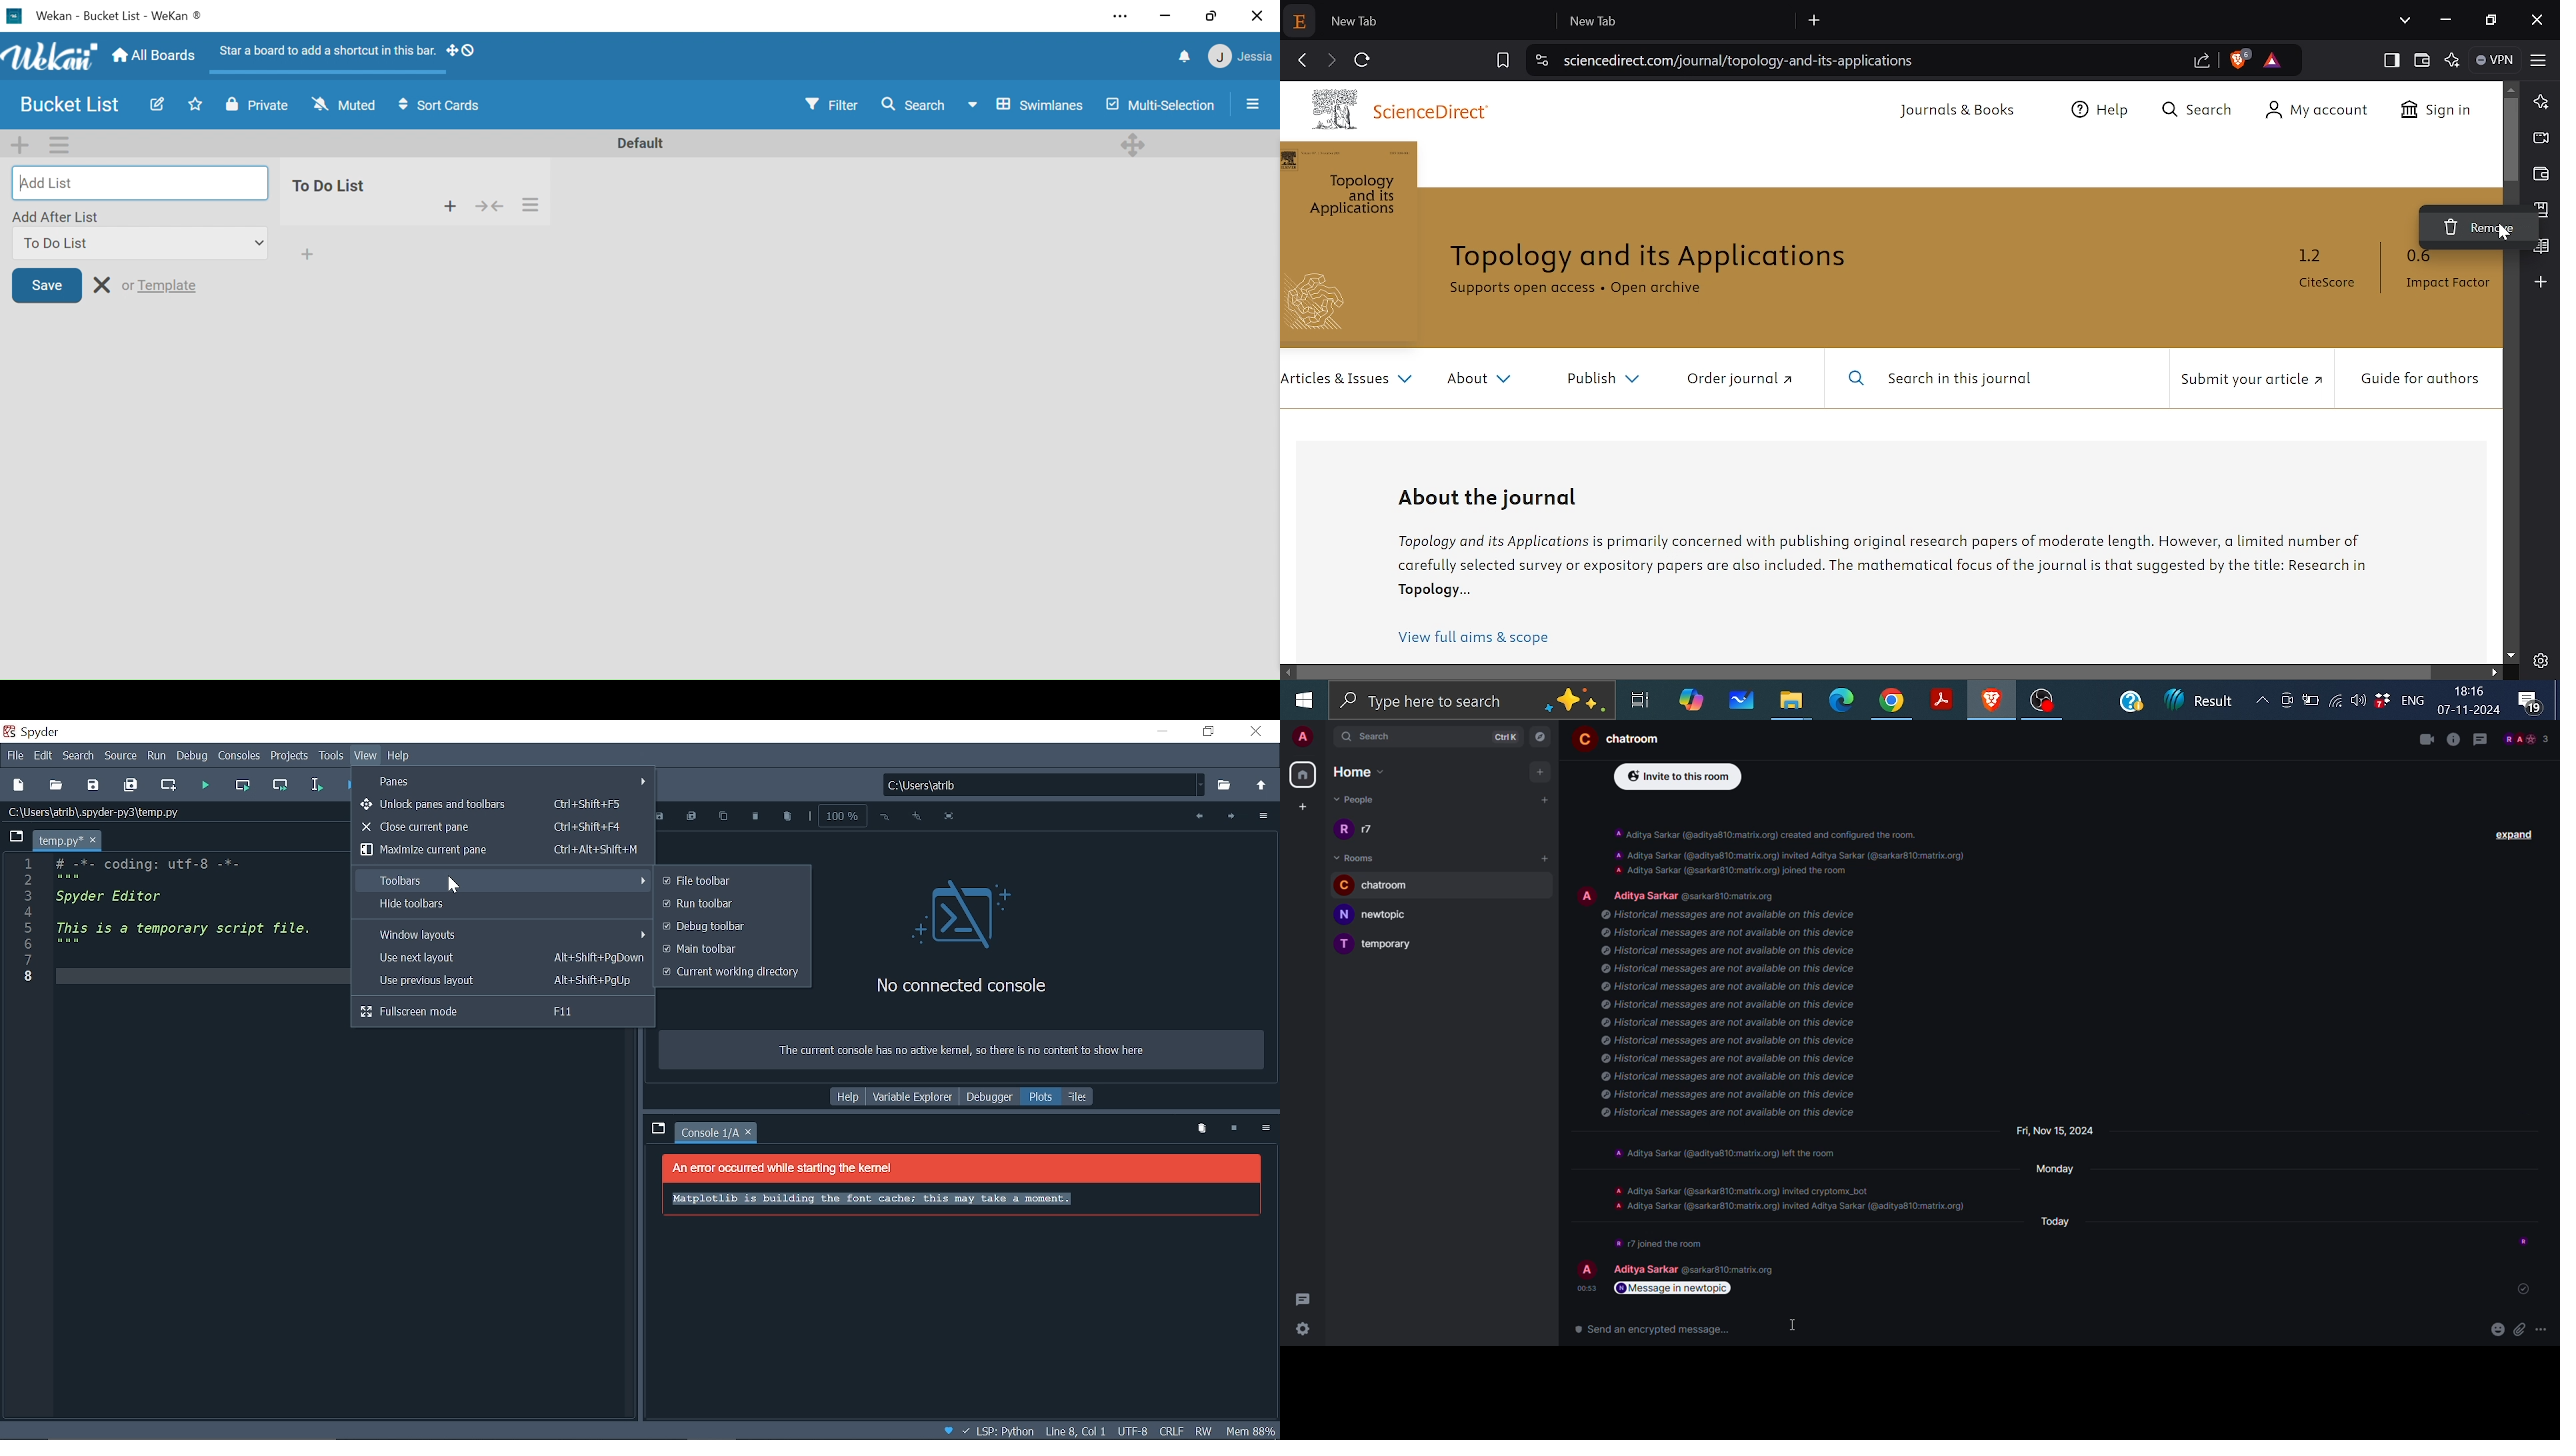  What do you see at coordinates (1617, 739) in the screenshot?
I see `Chatroom` at bounding box center [1617, 739].